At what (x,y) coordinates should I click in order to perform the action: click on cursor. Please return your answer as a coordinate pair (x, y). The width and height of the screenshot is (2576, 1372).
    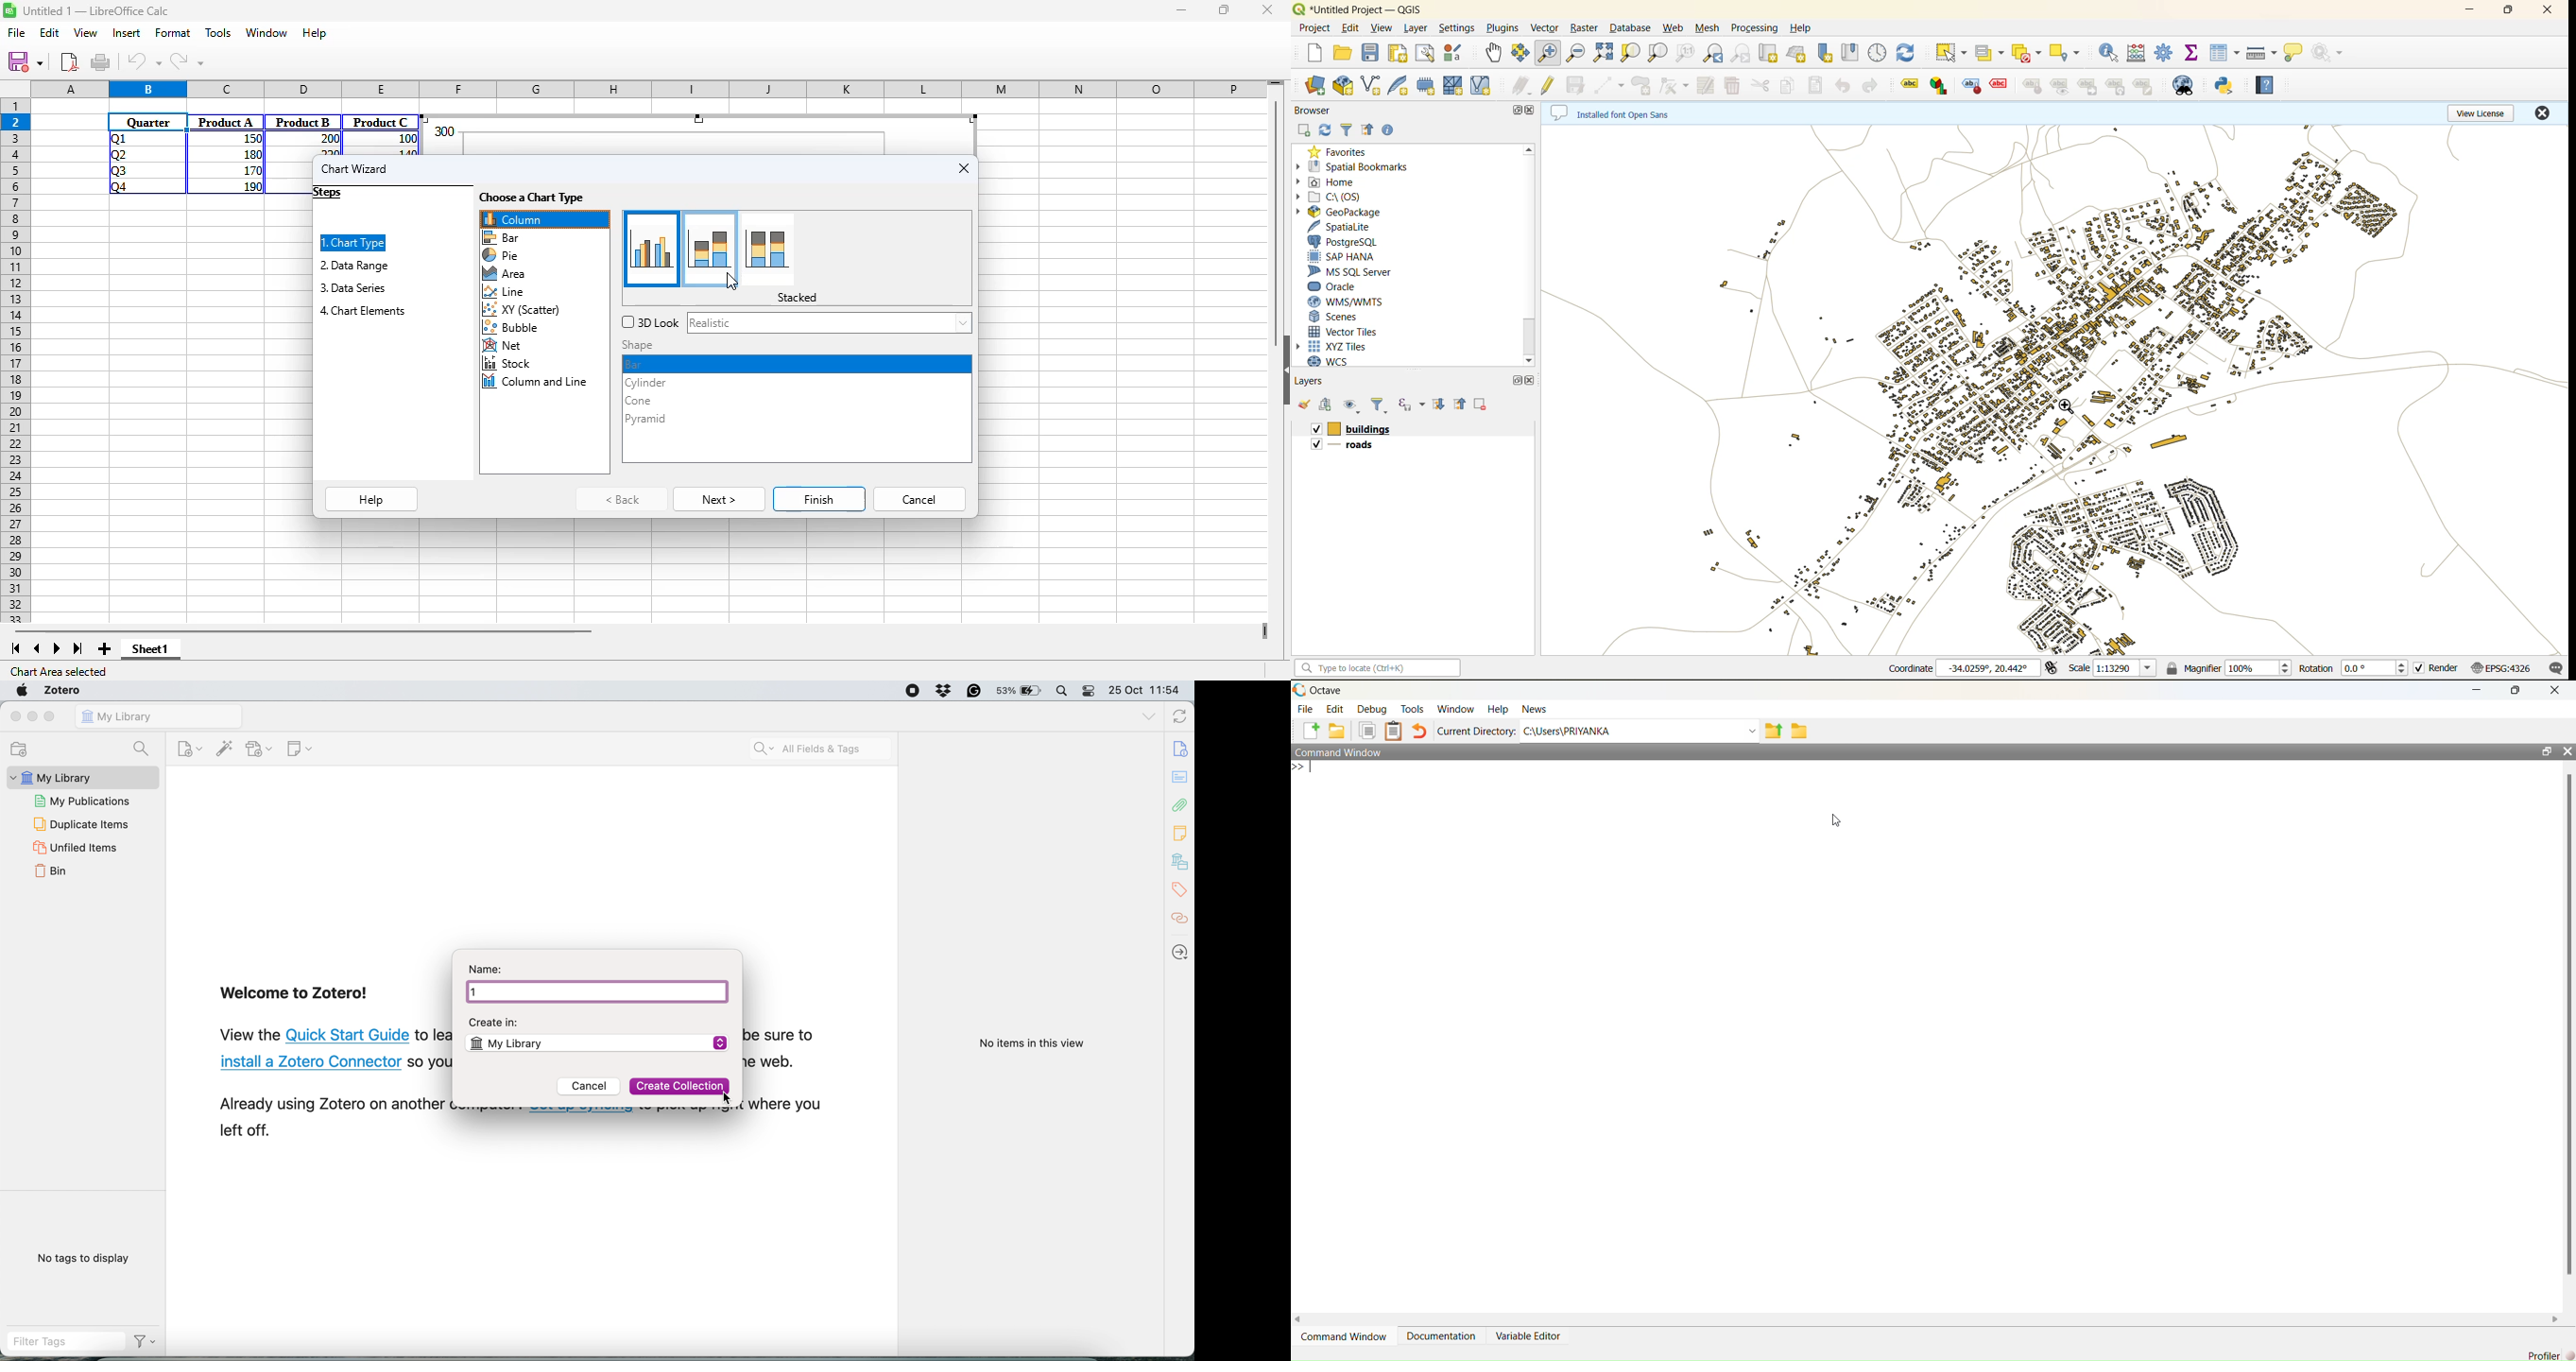
    Looking at the image, I should click on (2070, 406).